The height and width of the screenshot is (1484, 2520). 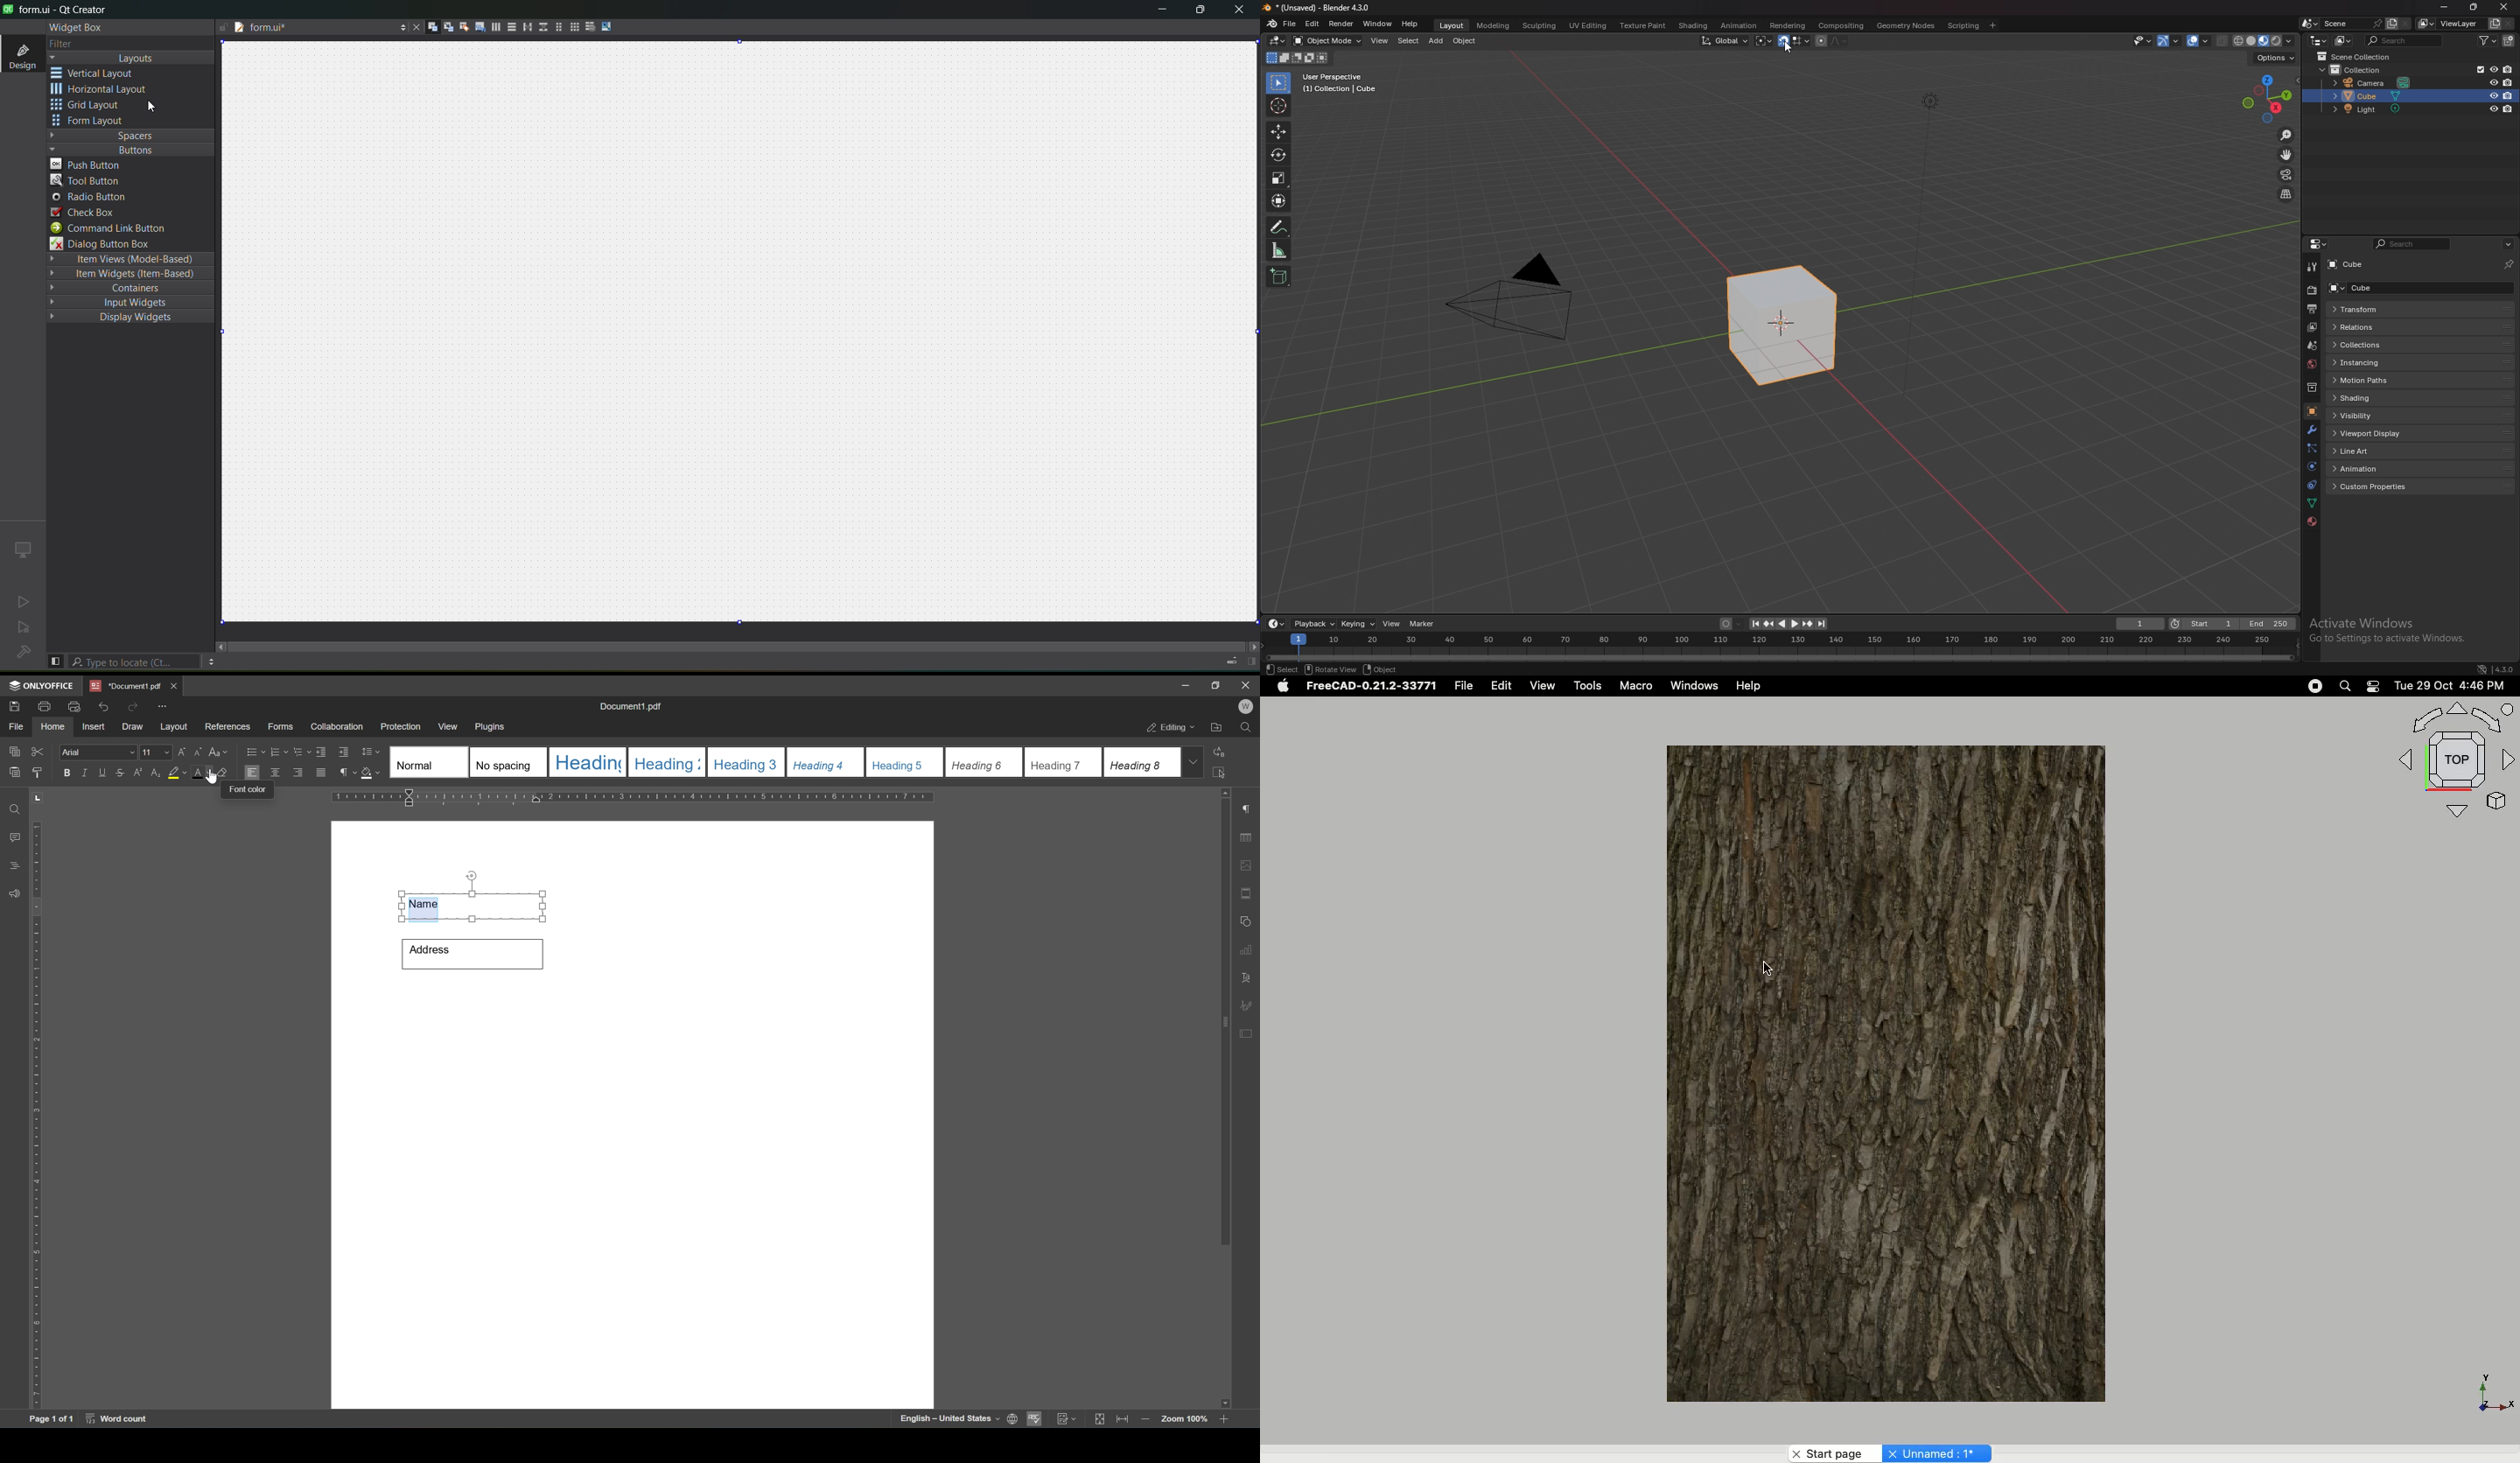 What do you see at coordinates (1279, 250) in the screenshot?
I see `measure` at bounding box center [1279, 250].